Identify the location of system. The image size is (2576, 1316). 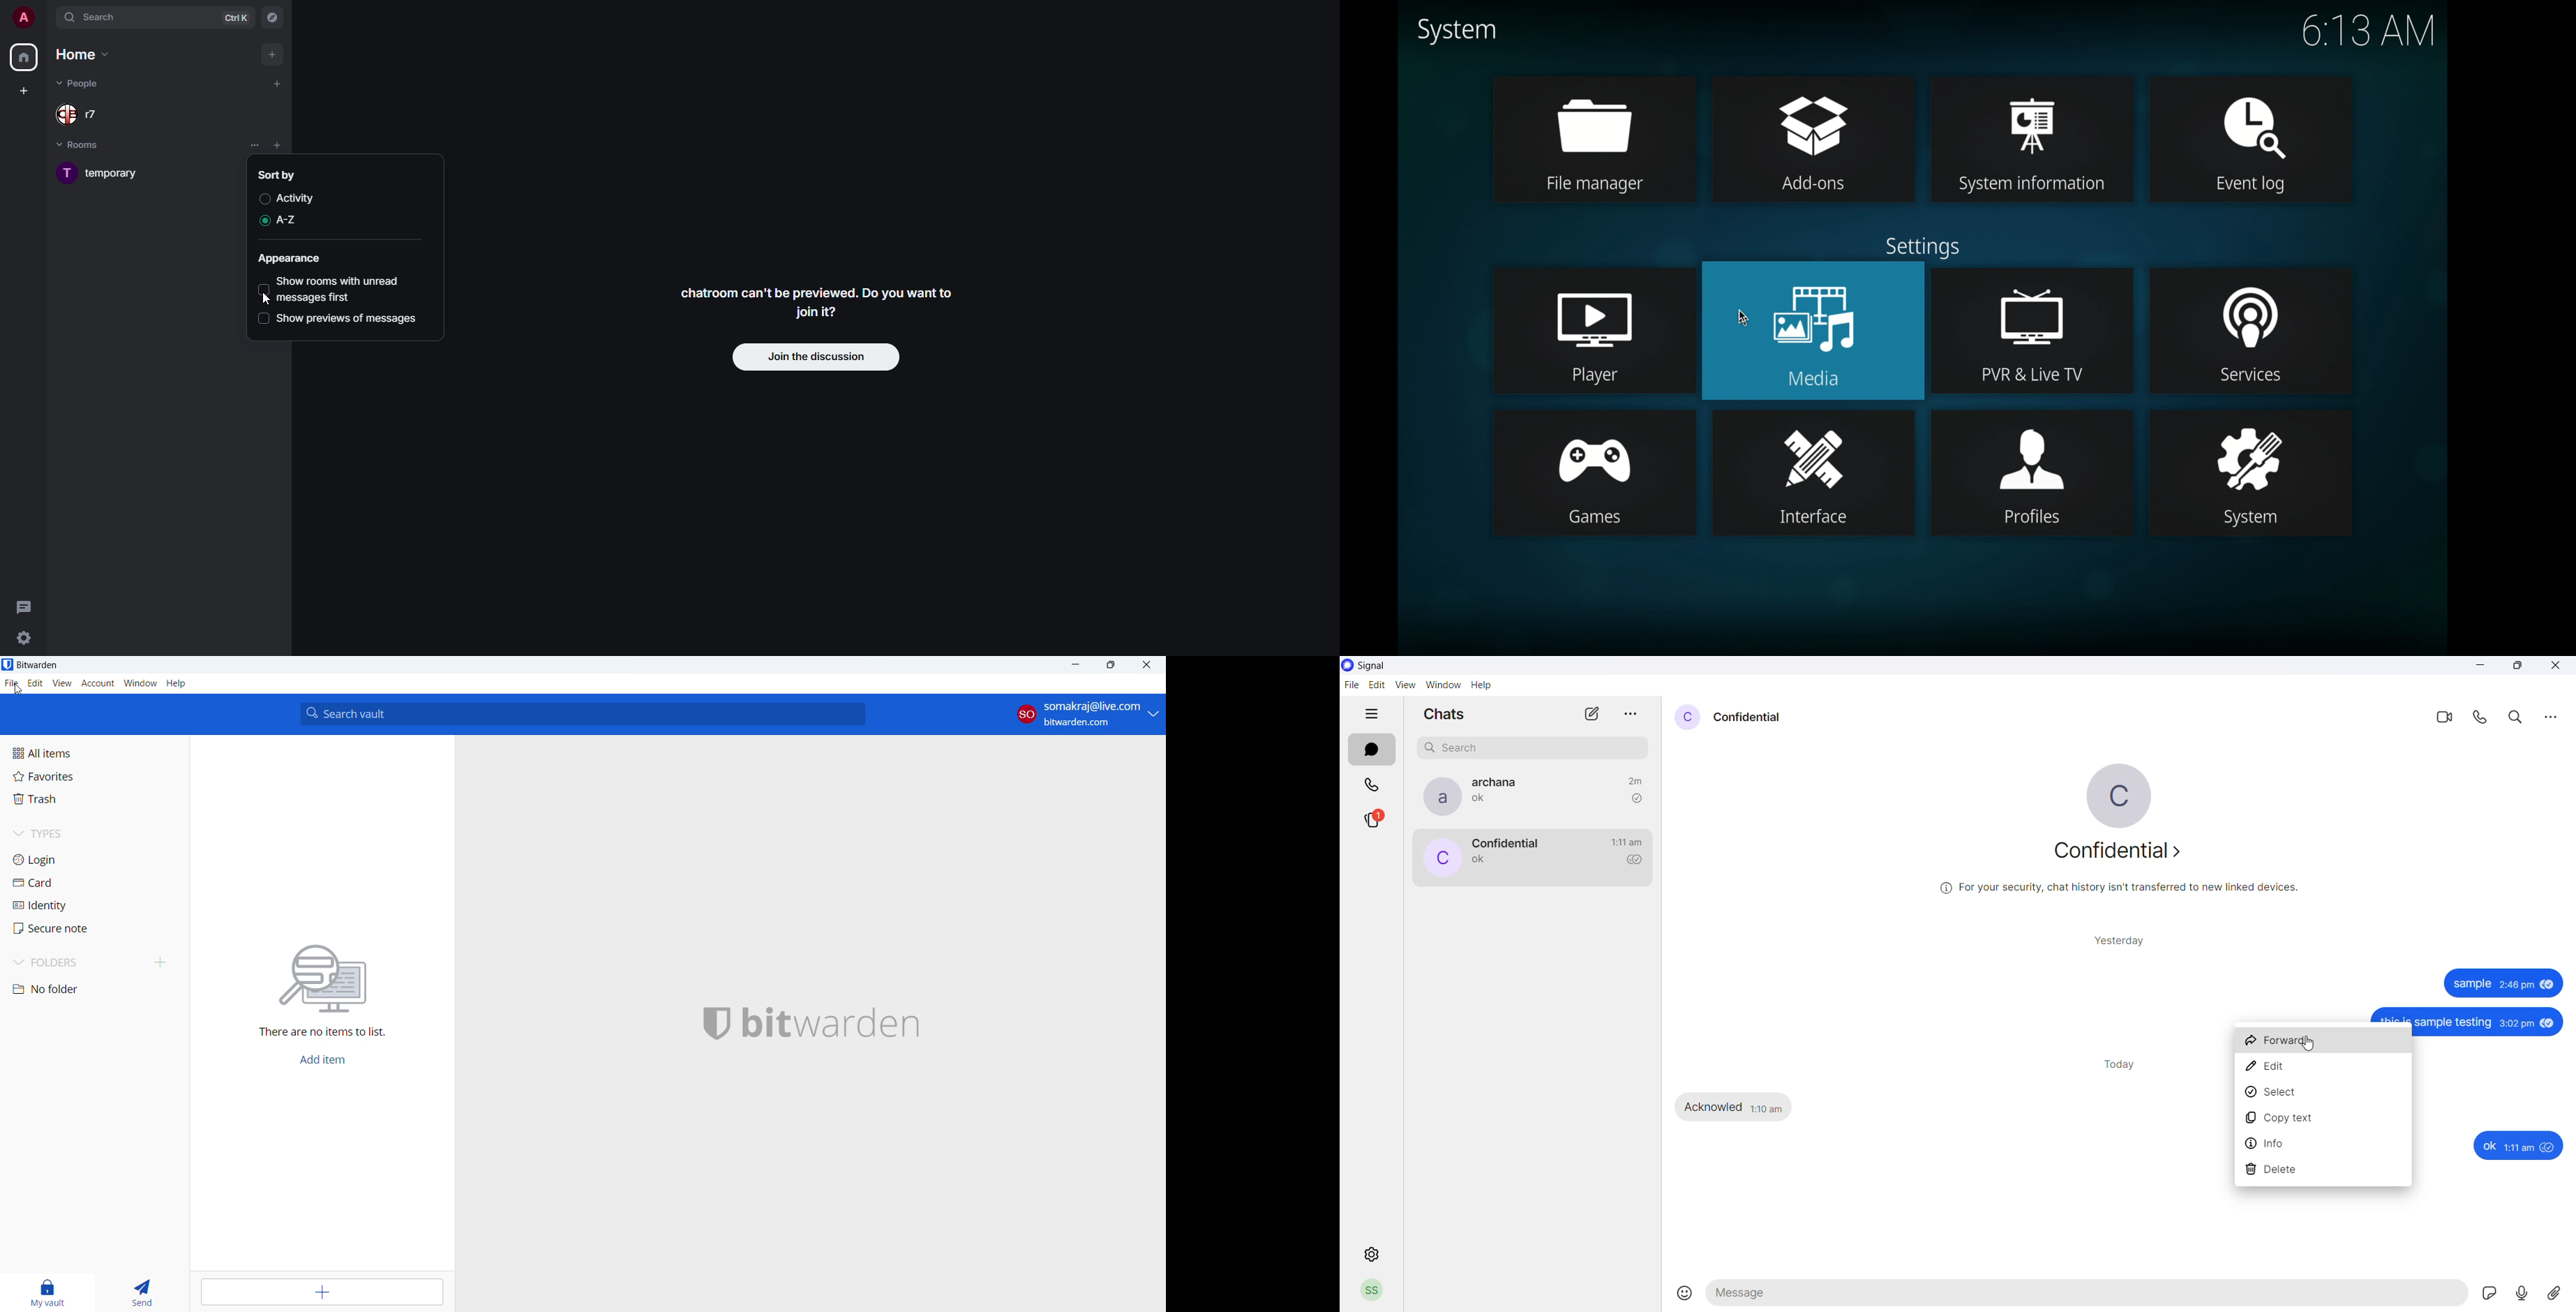
(1456, 30).